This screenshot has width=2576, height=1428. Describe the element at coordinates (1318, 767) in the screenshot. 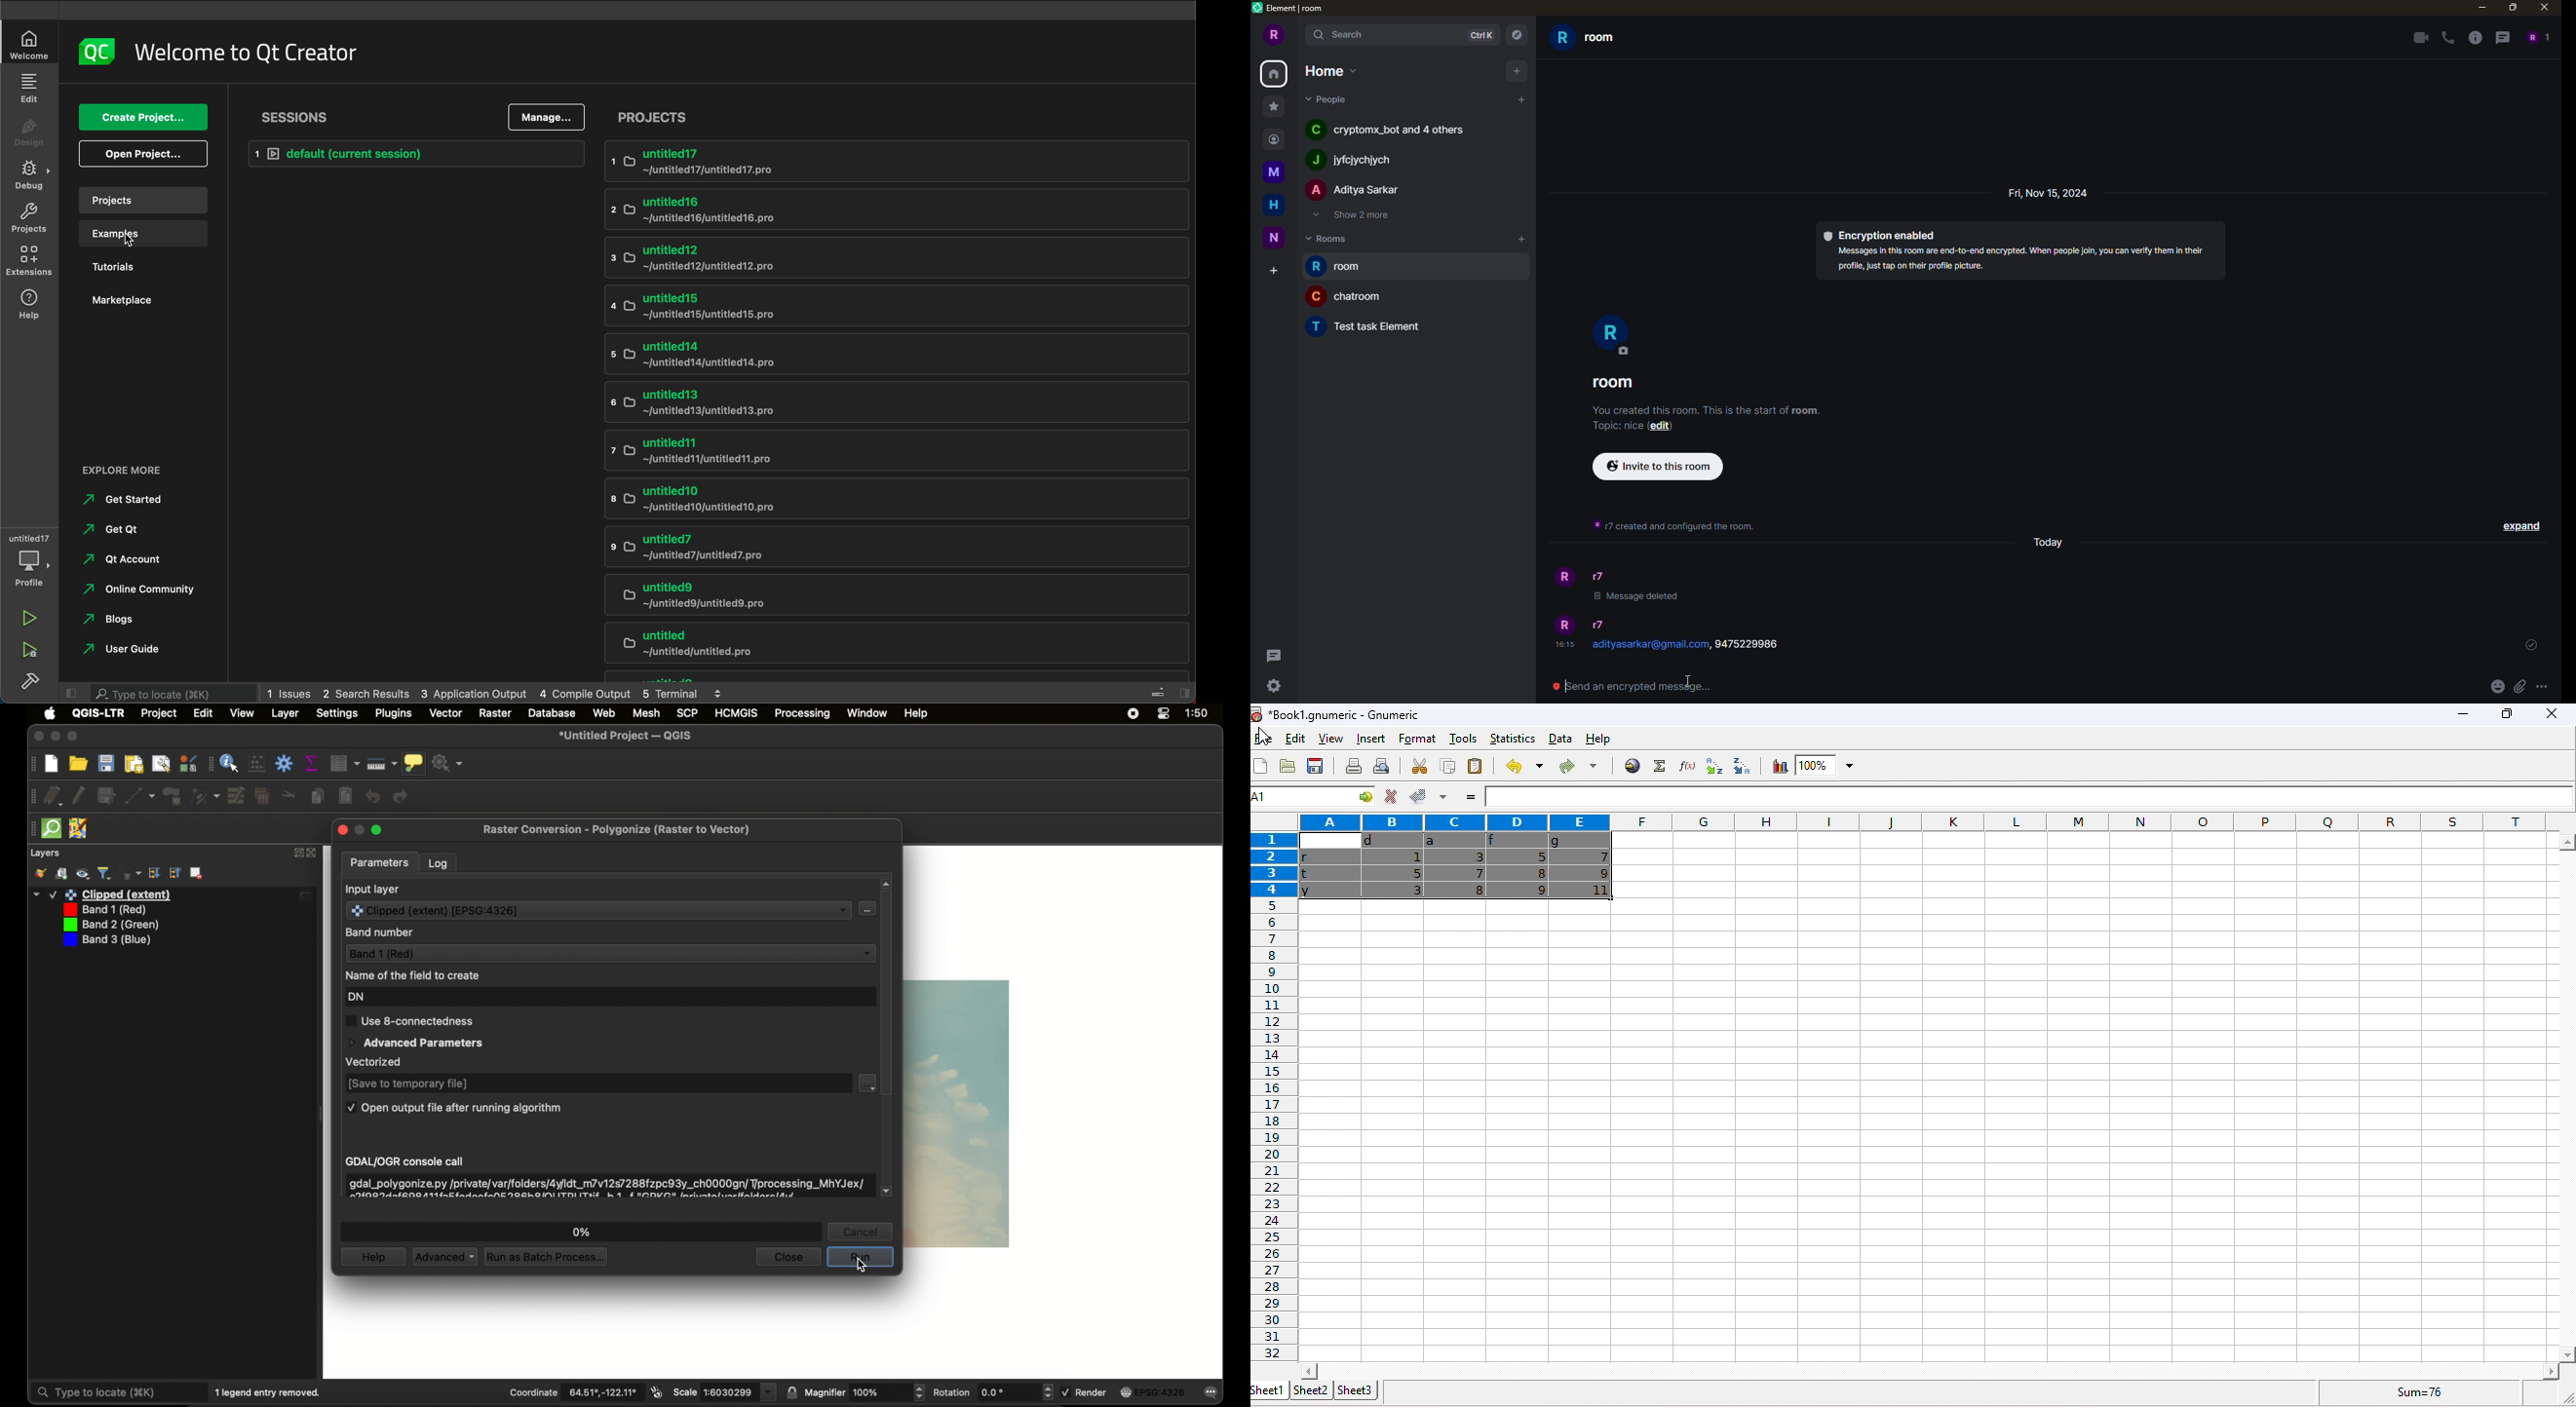

I see `save` at that location.